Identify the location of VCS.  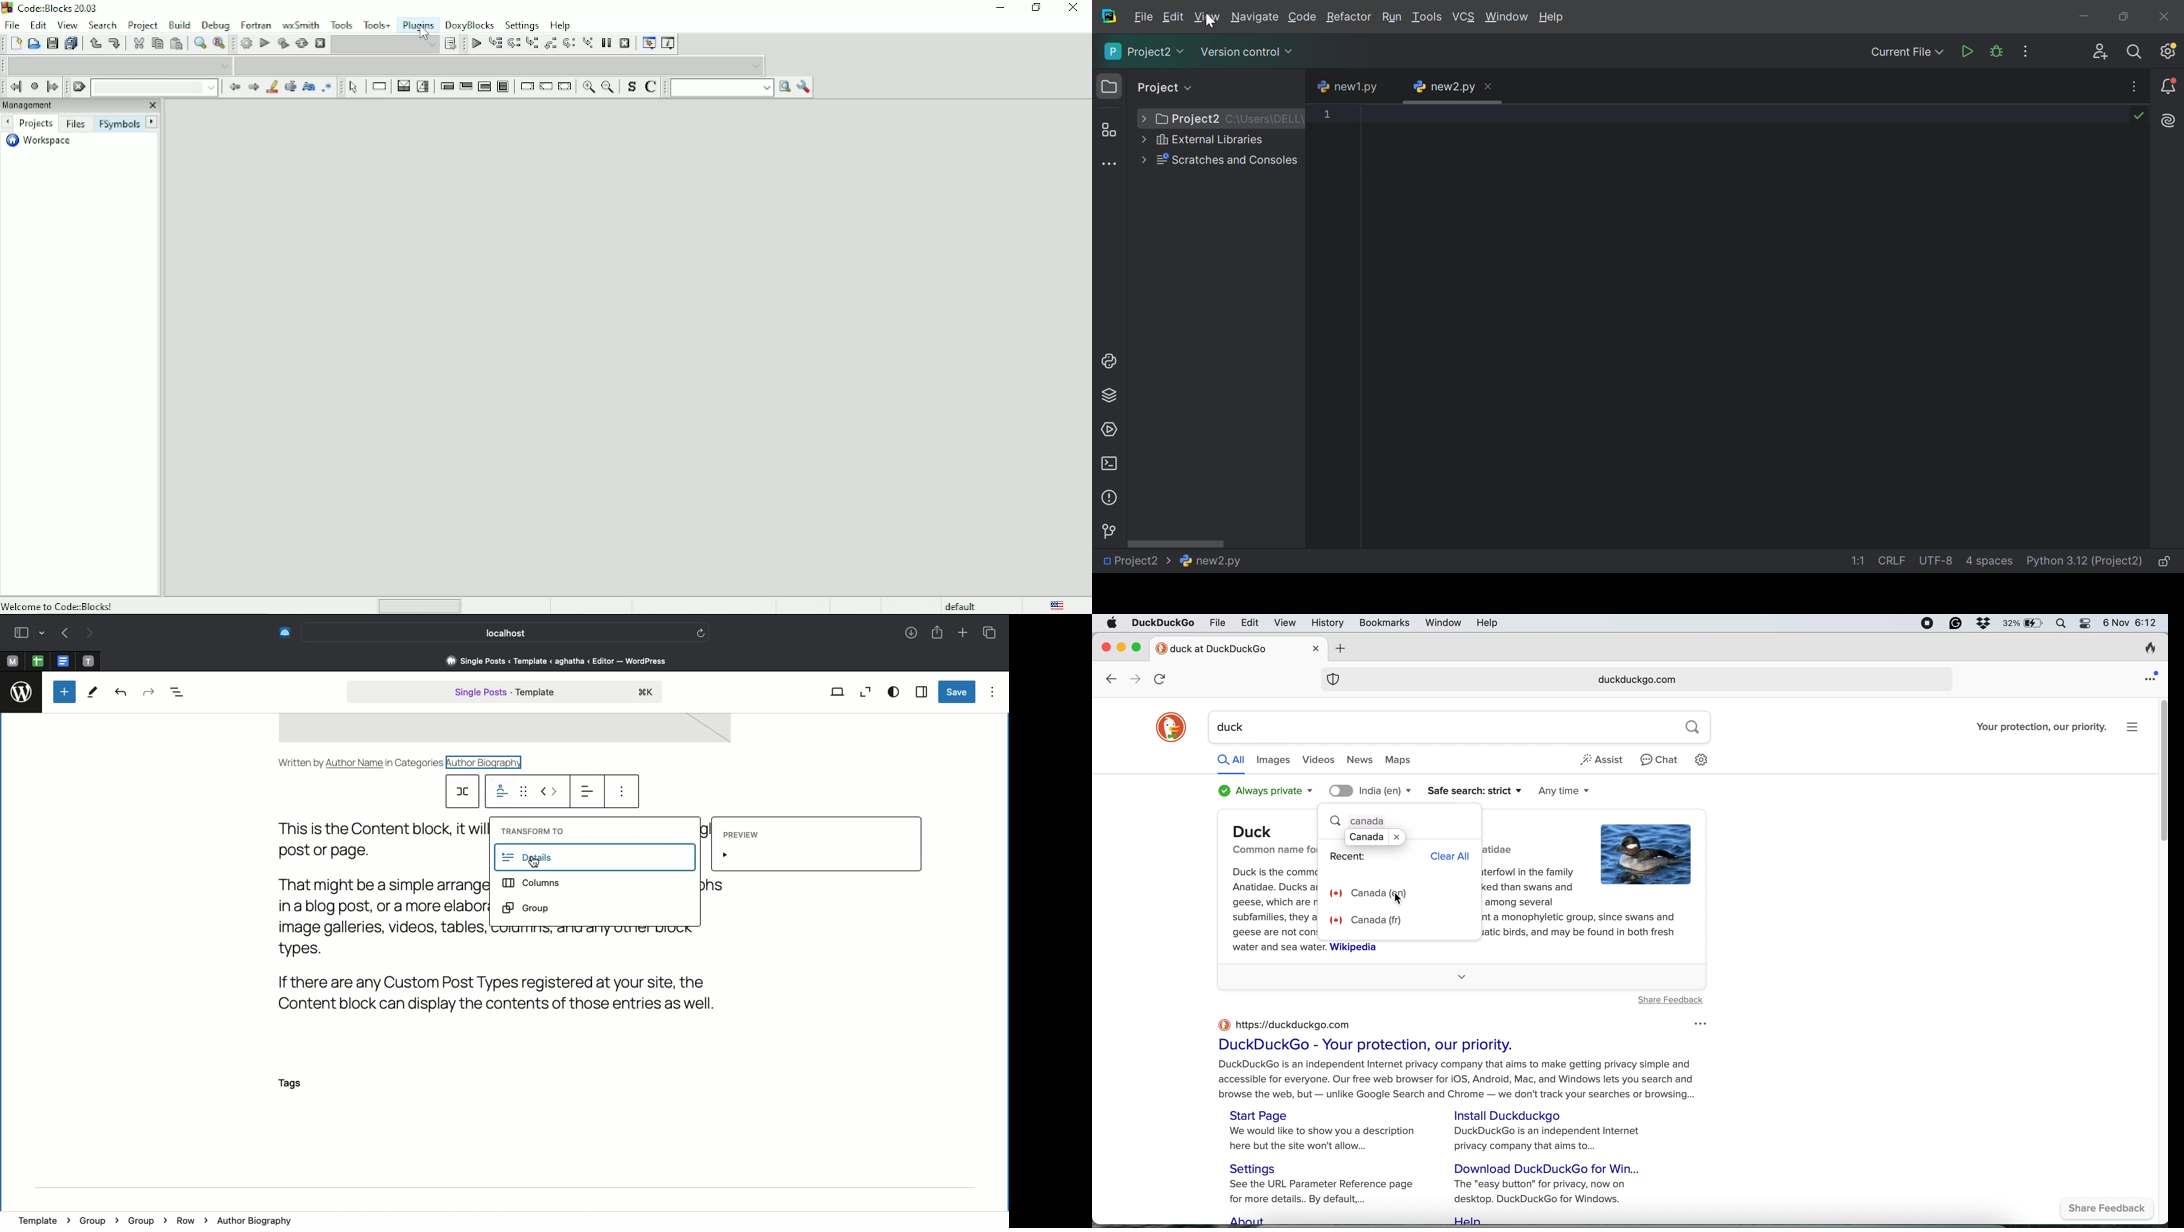
(1465, 15).